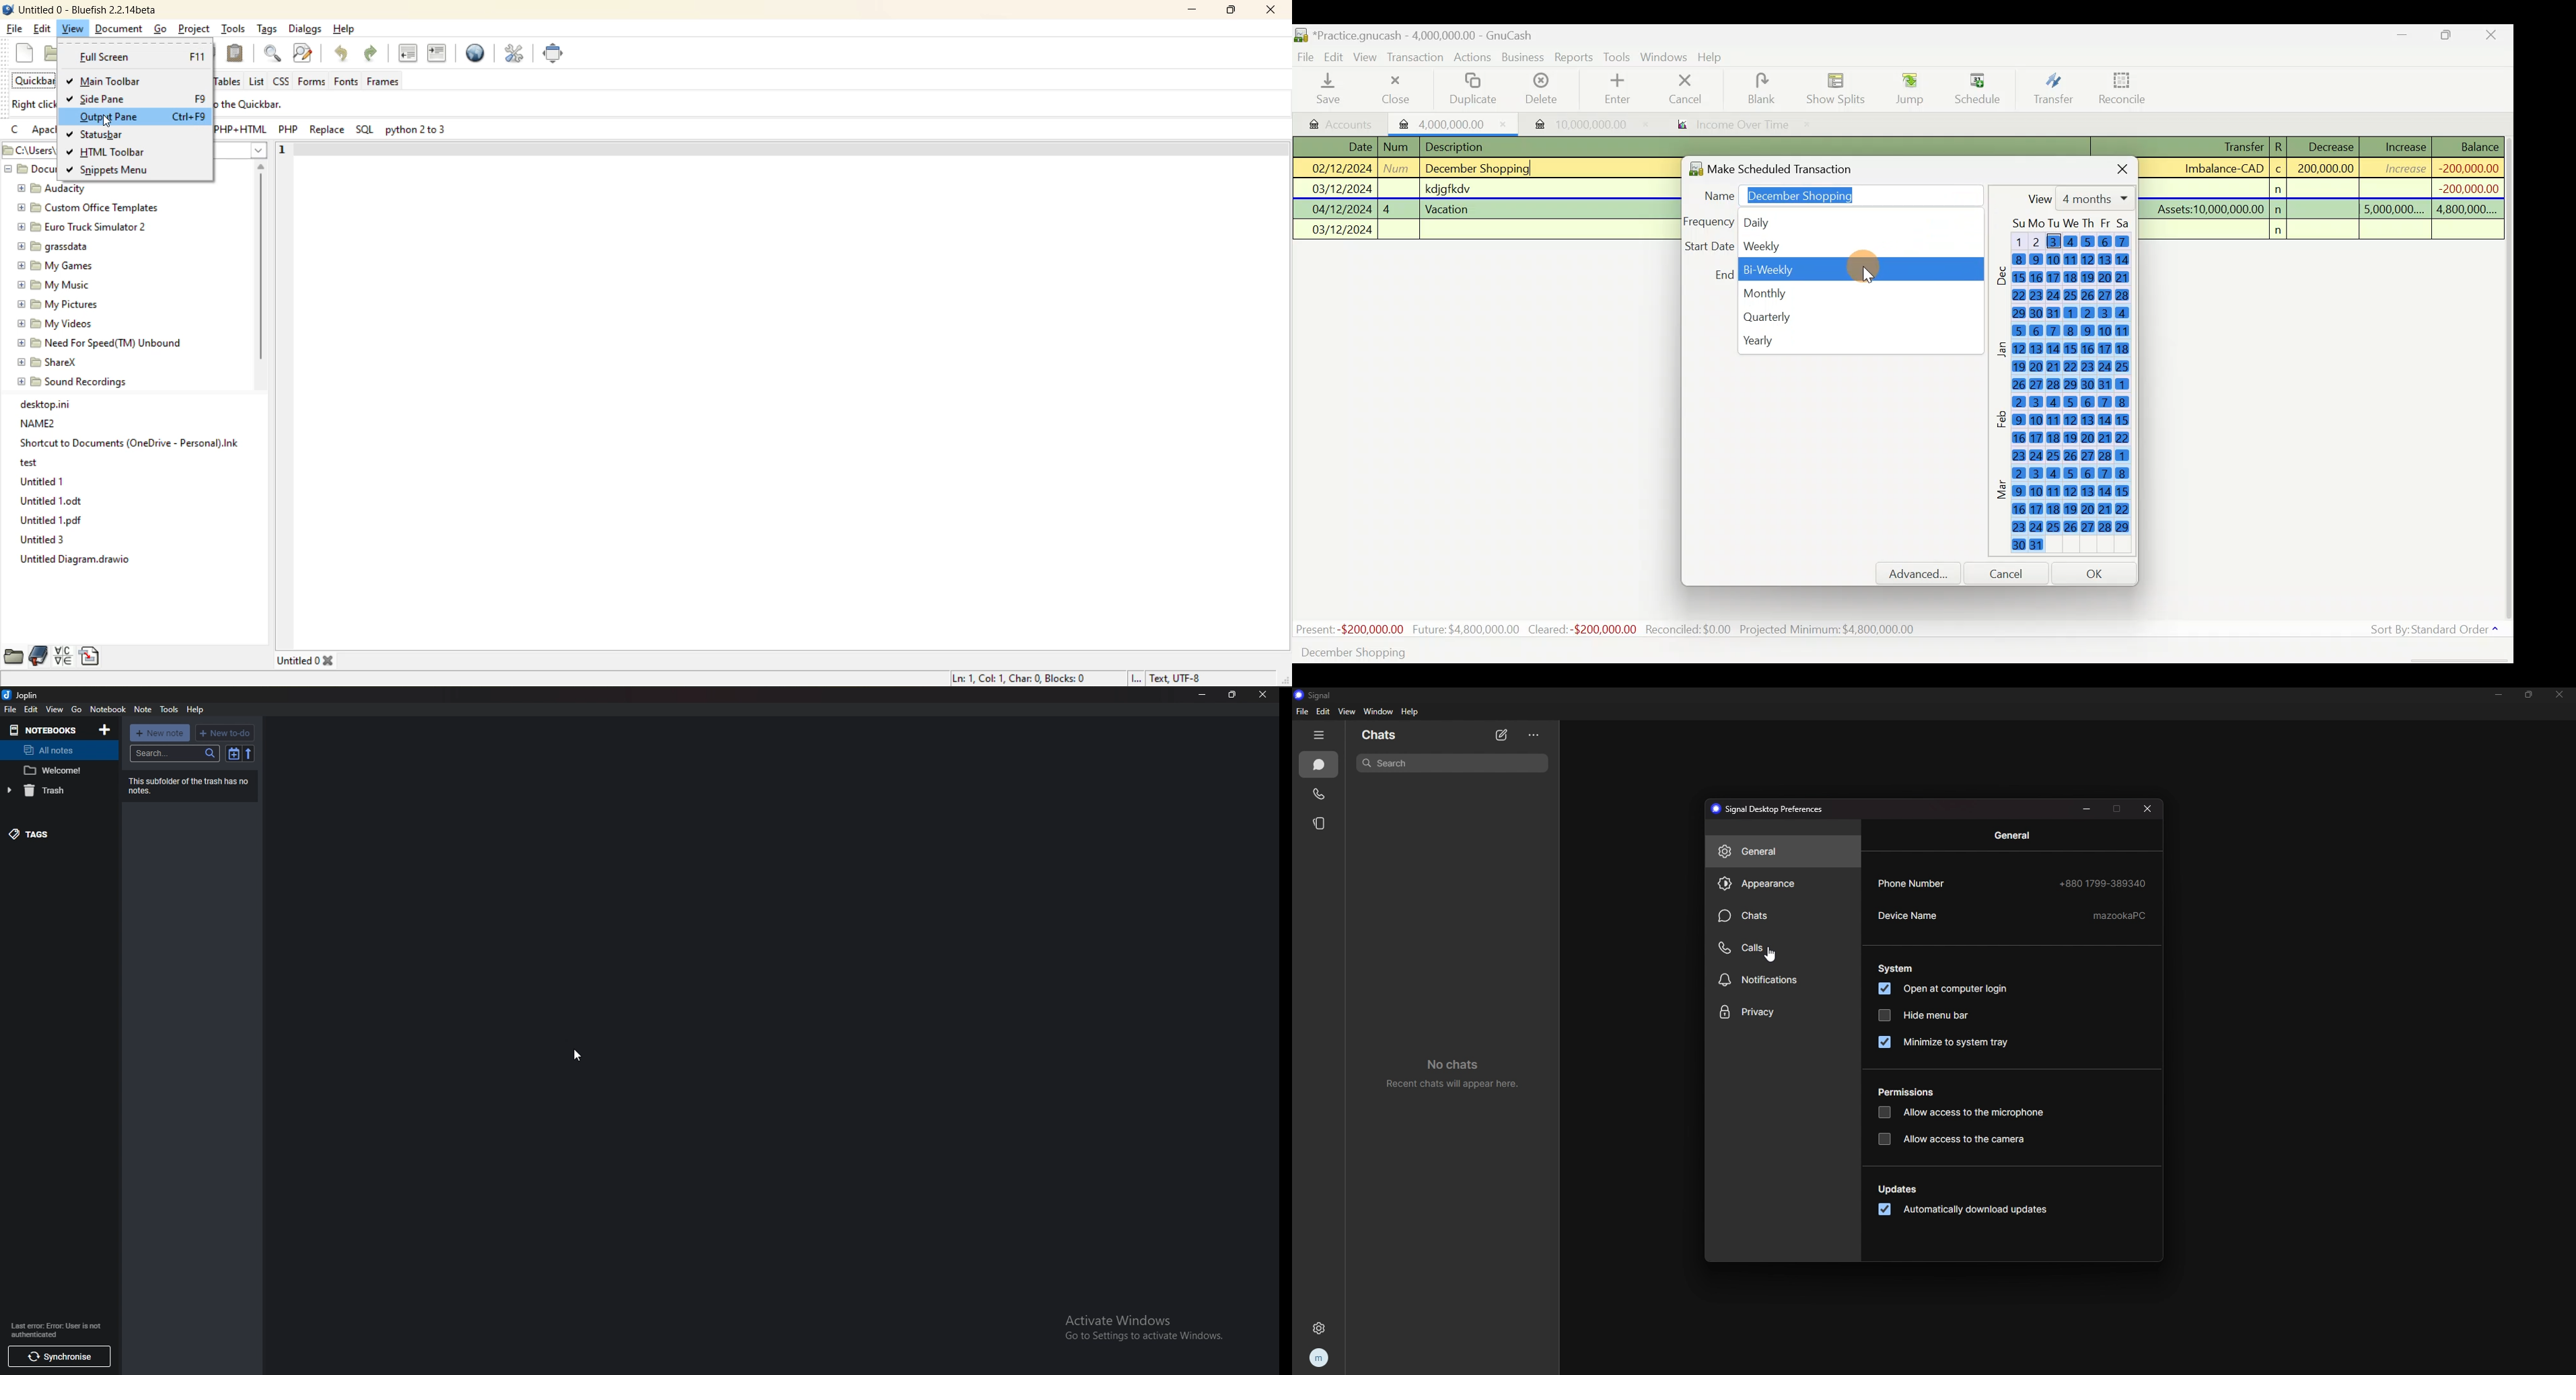 The image size is (2576, 1400). What do you see at coordinates (176, 753) in the screenshot?
I see `search` at bounding box center [176, 753].